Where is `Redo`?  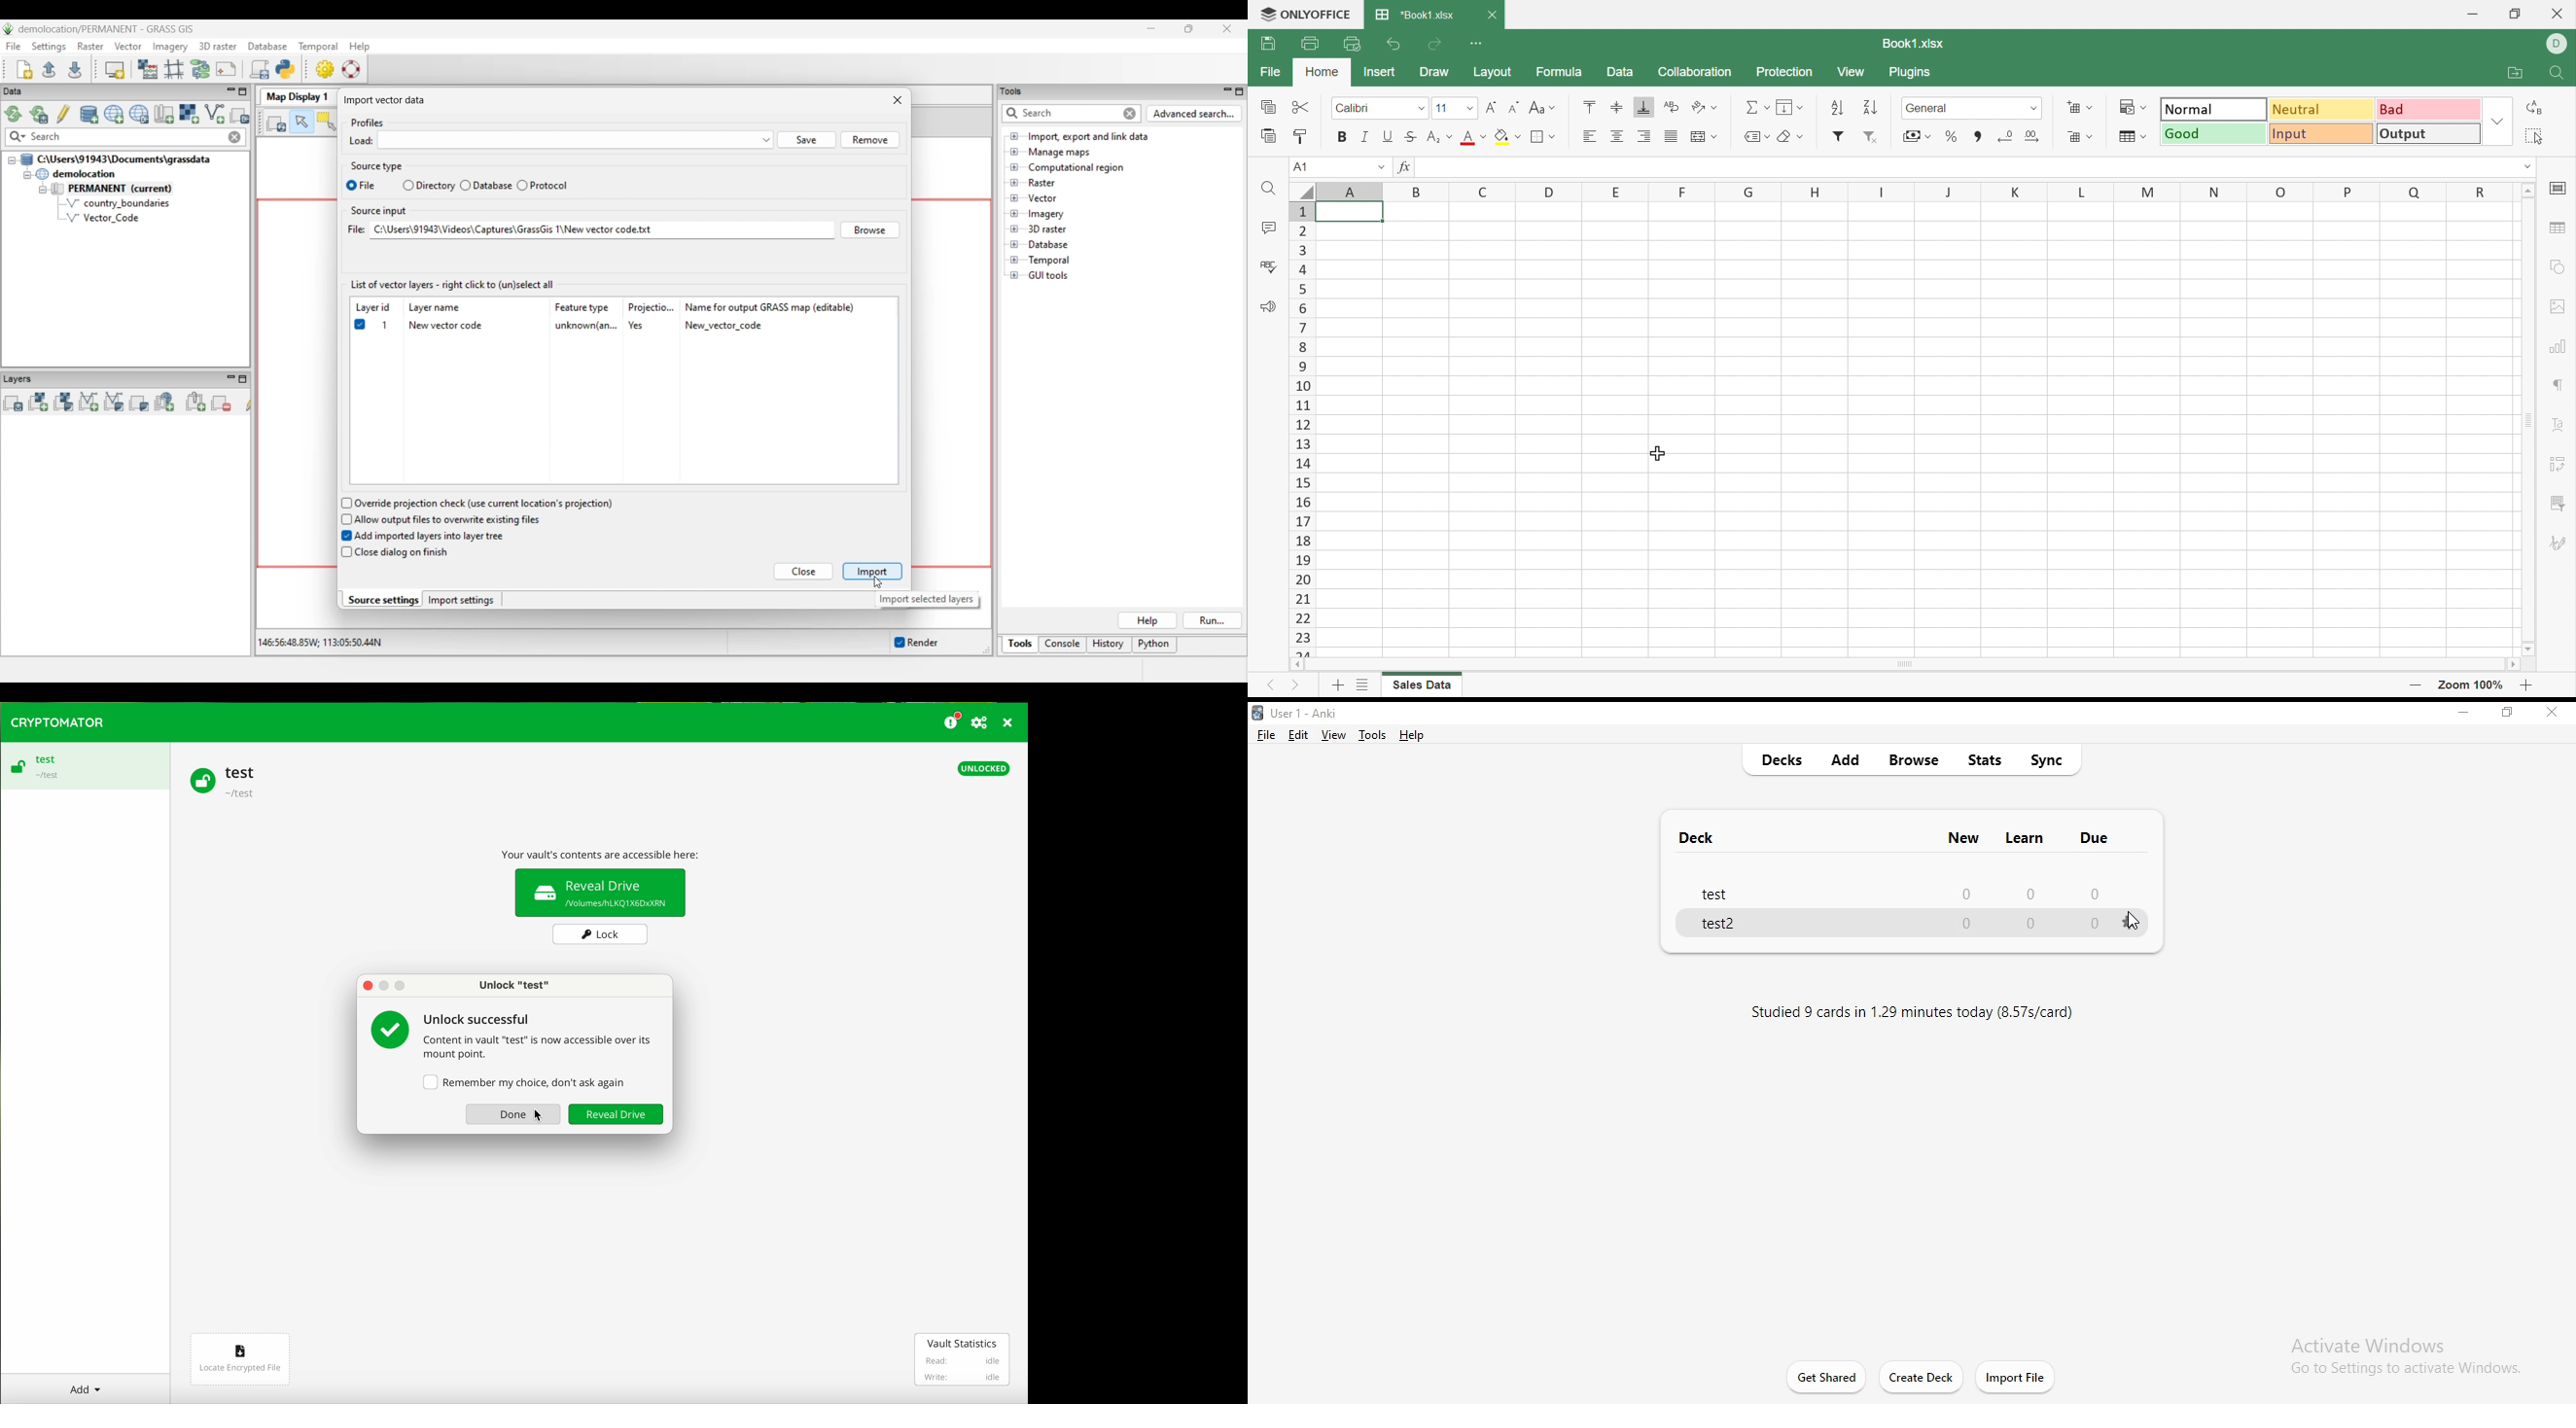 Redo is located at coordinates (1435, 44).